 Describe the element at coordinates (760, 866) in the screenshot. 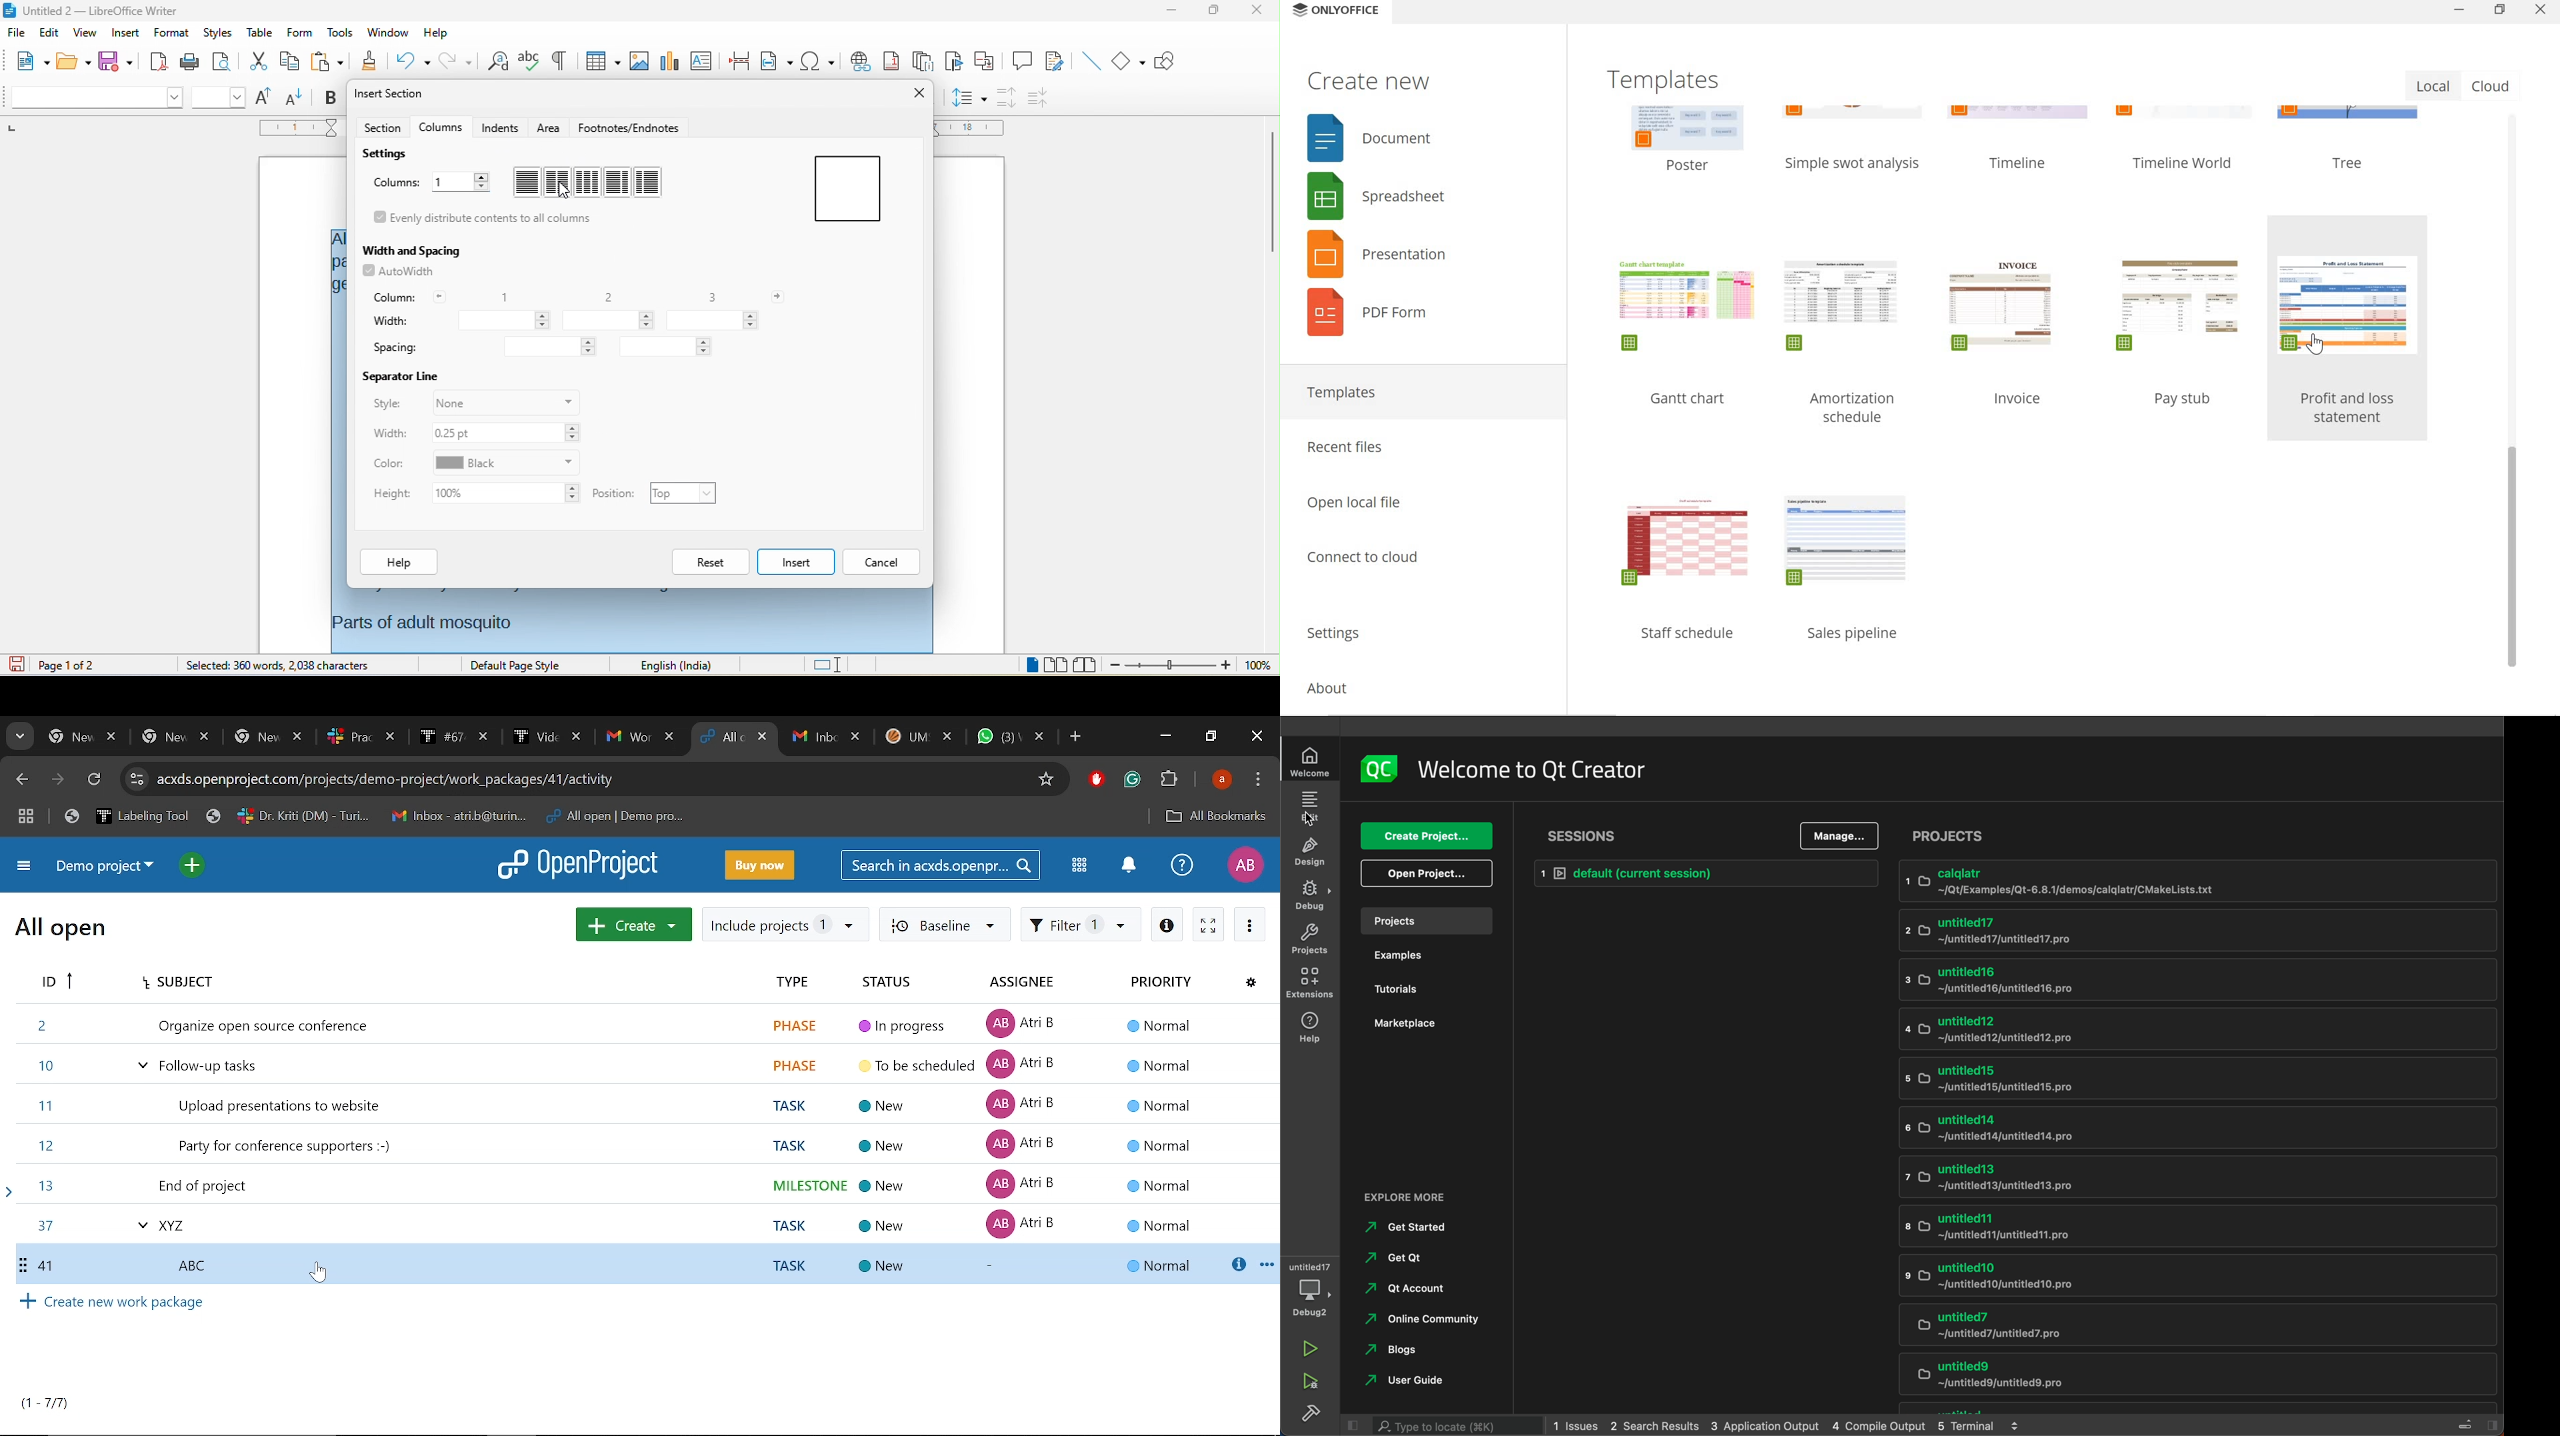

I see `Buy now` at that location.